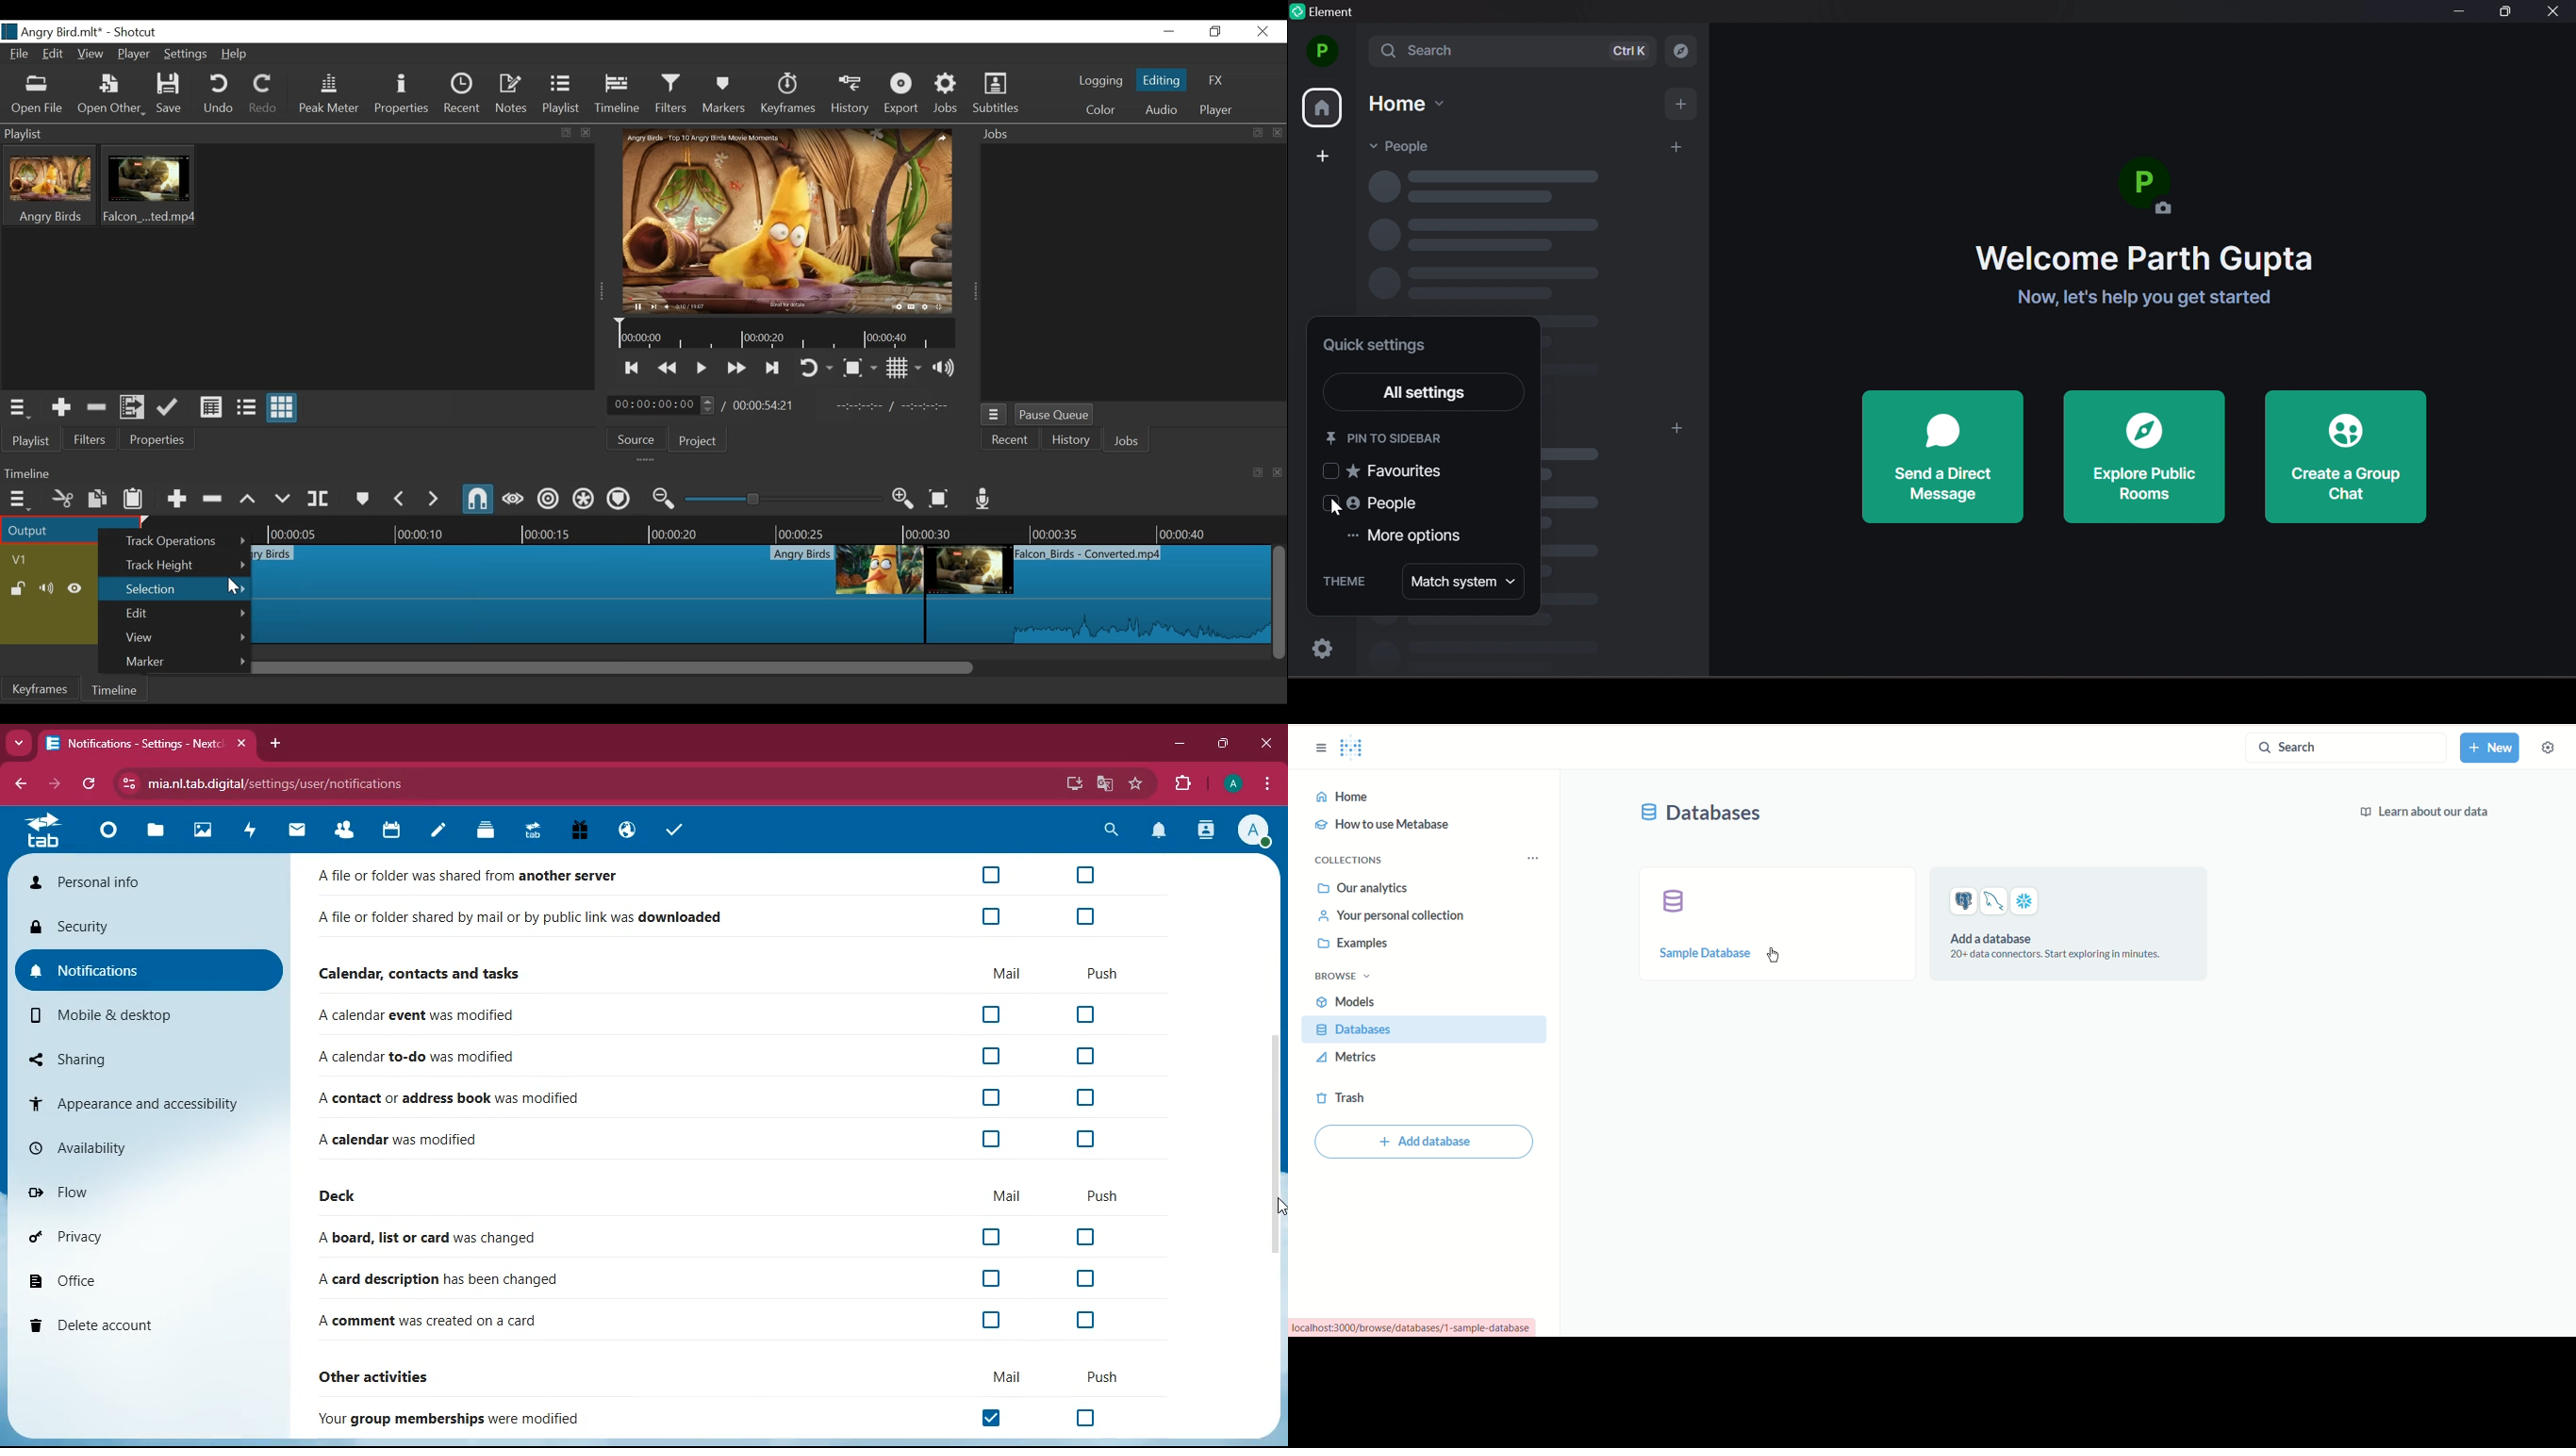  I want to click on gift, so click(581, 832).